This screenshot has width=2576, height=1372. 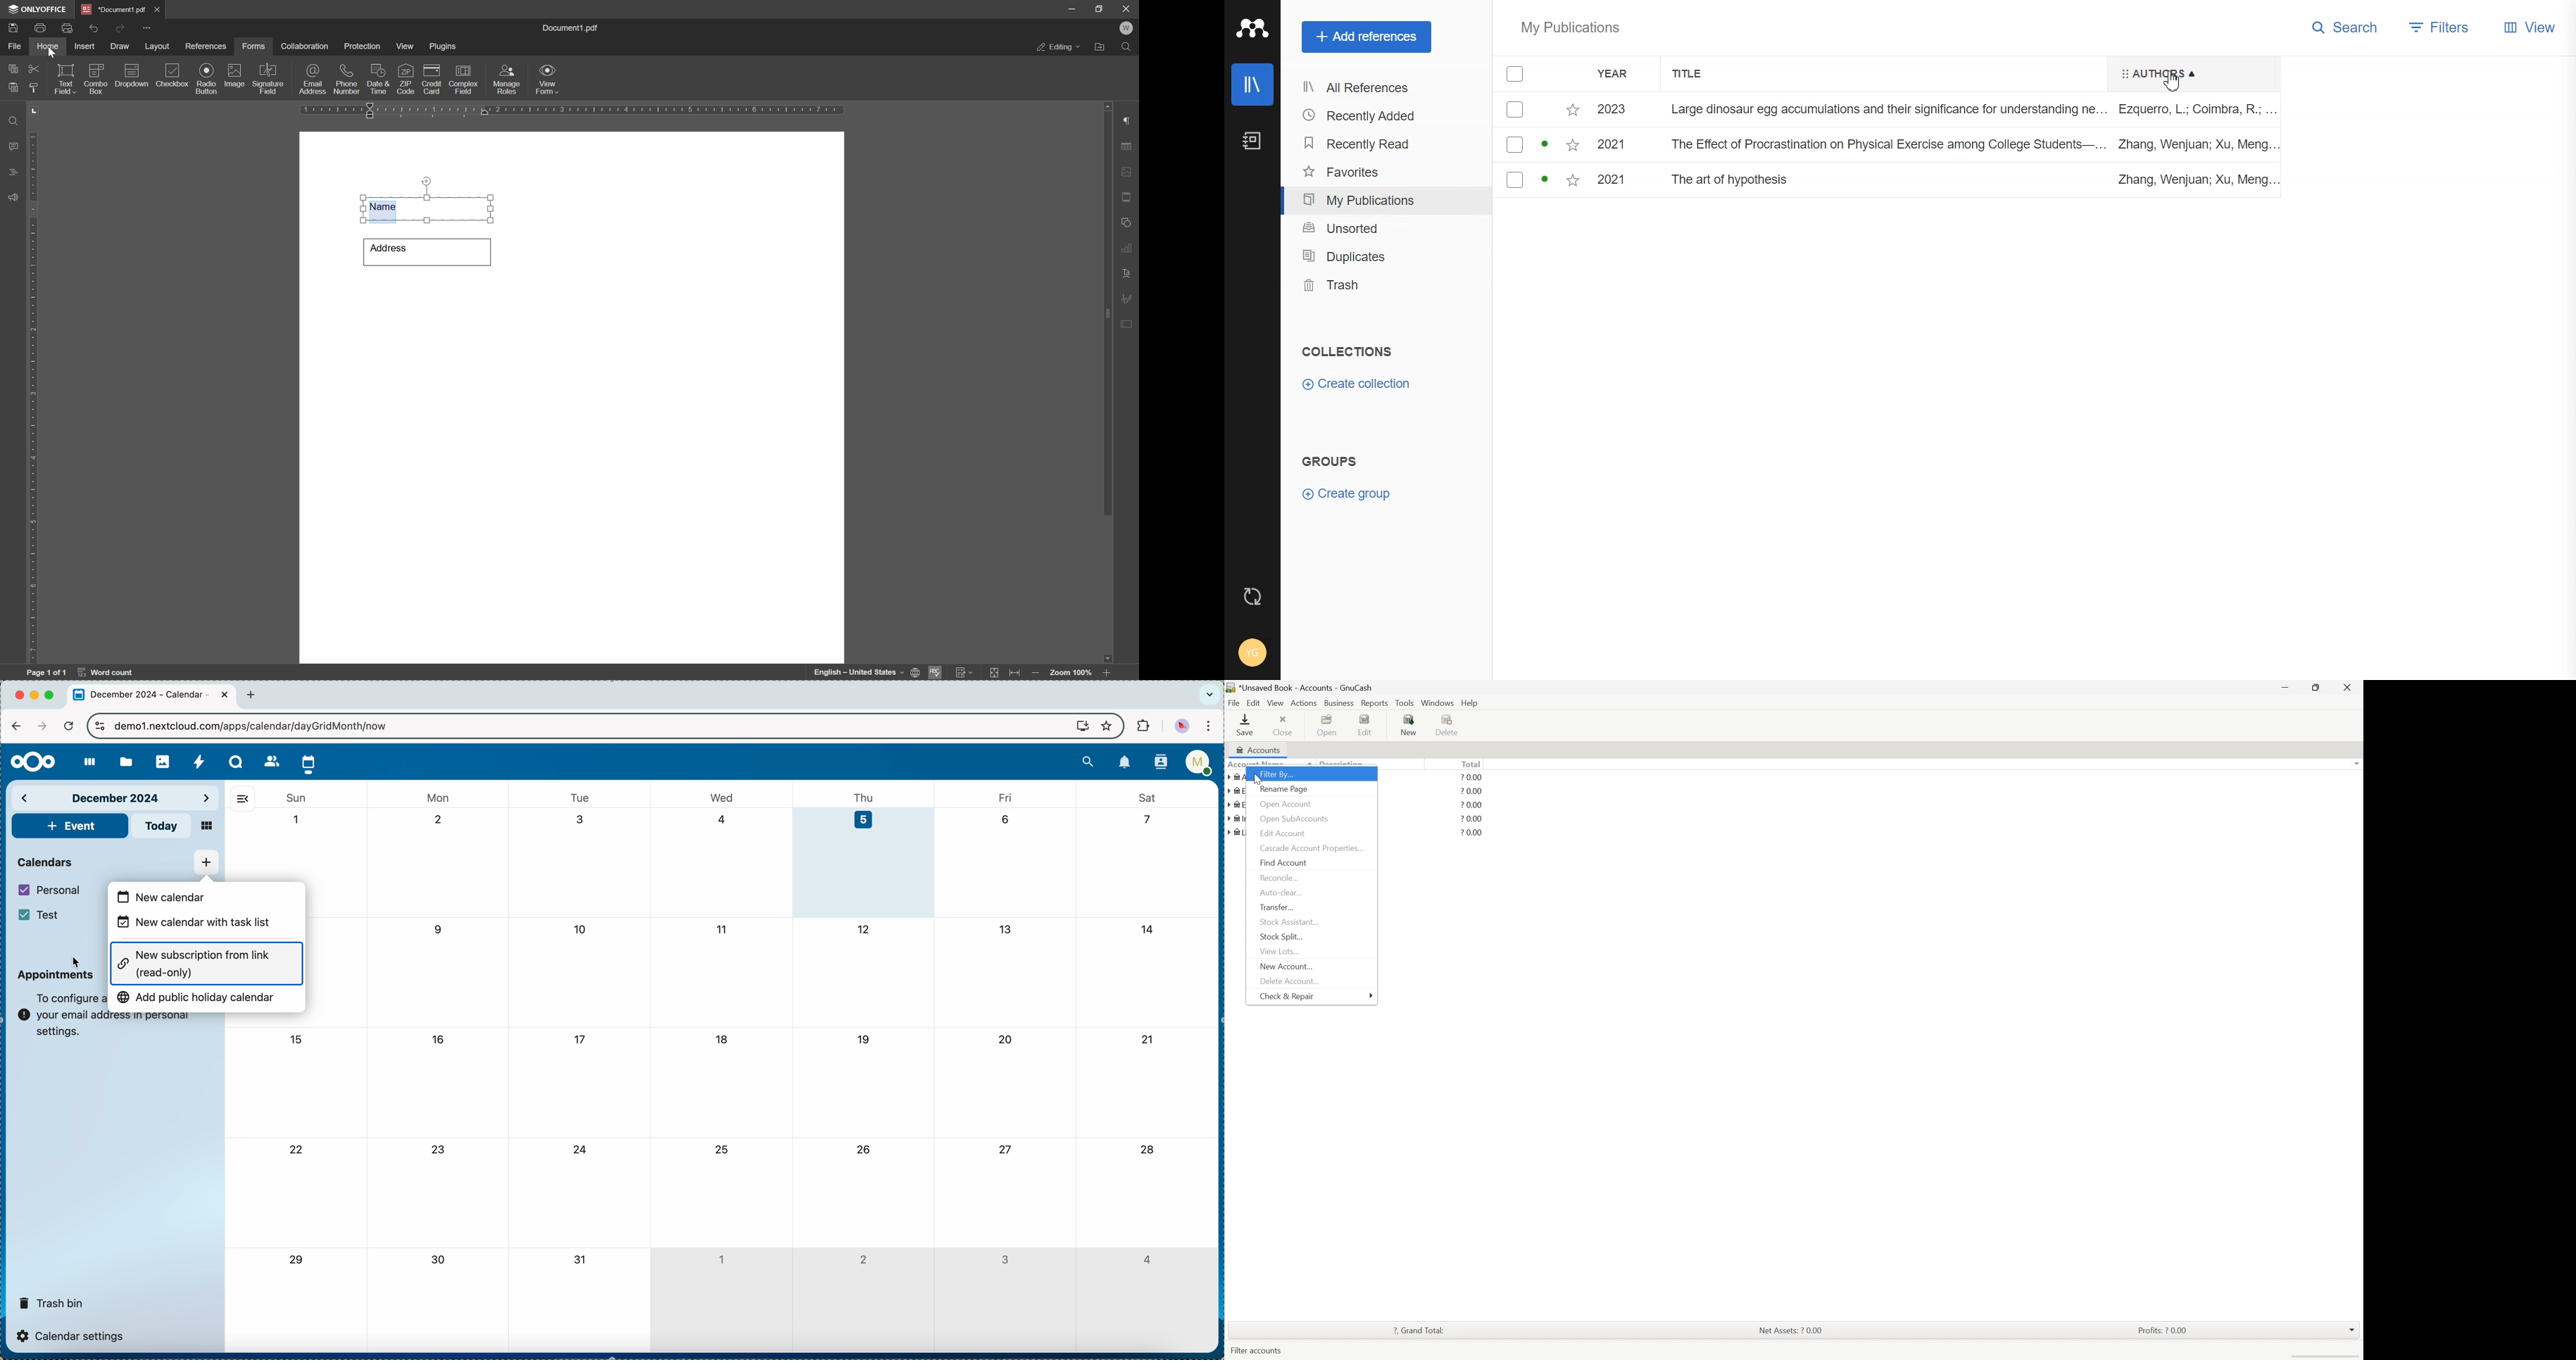 What do you see at coordinates (1131, 121) in the screenshot?
I see `paragraph settings` at bounding box center [1131, 121].